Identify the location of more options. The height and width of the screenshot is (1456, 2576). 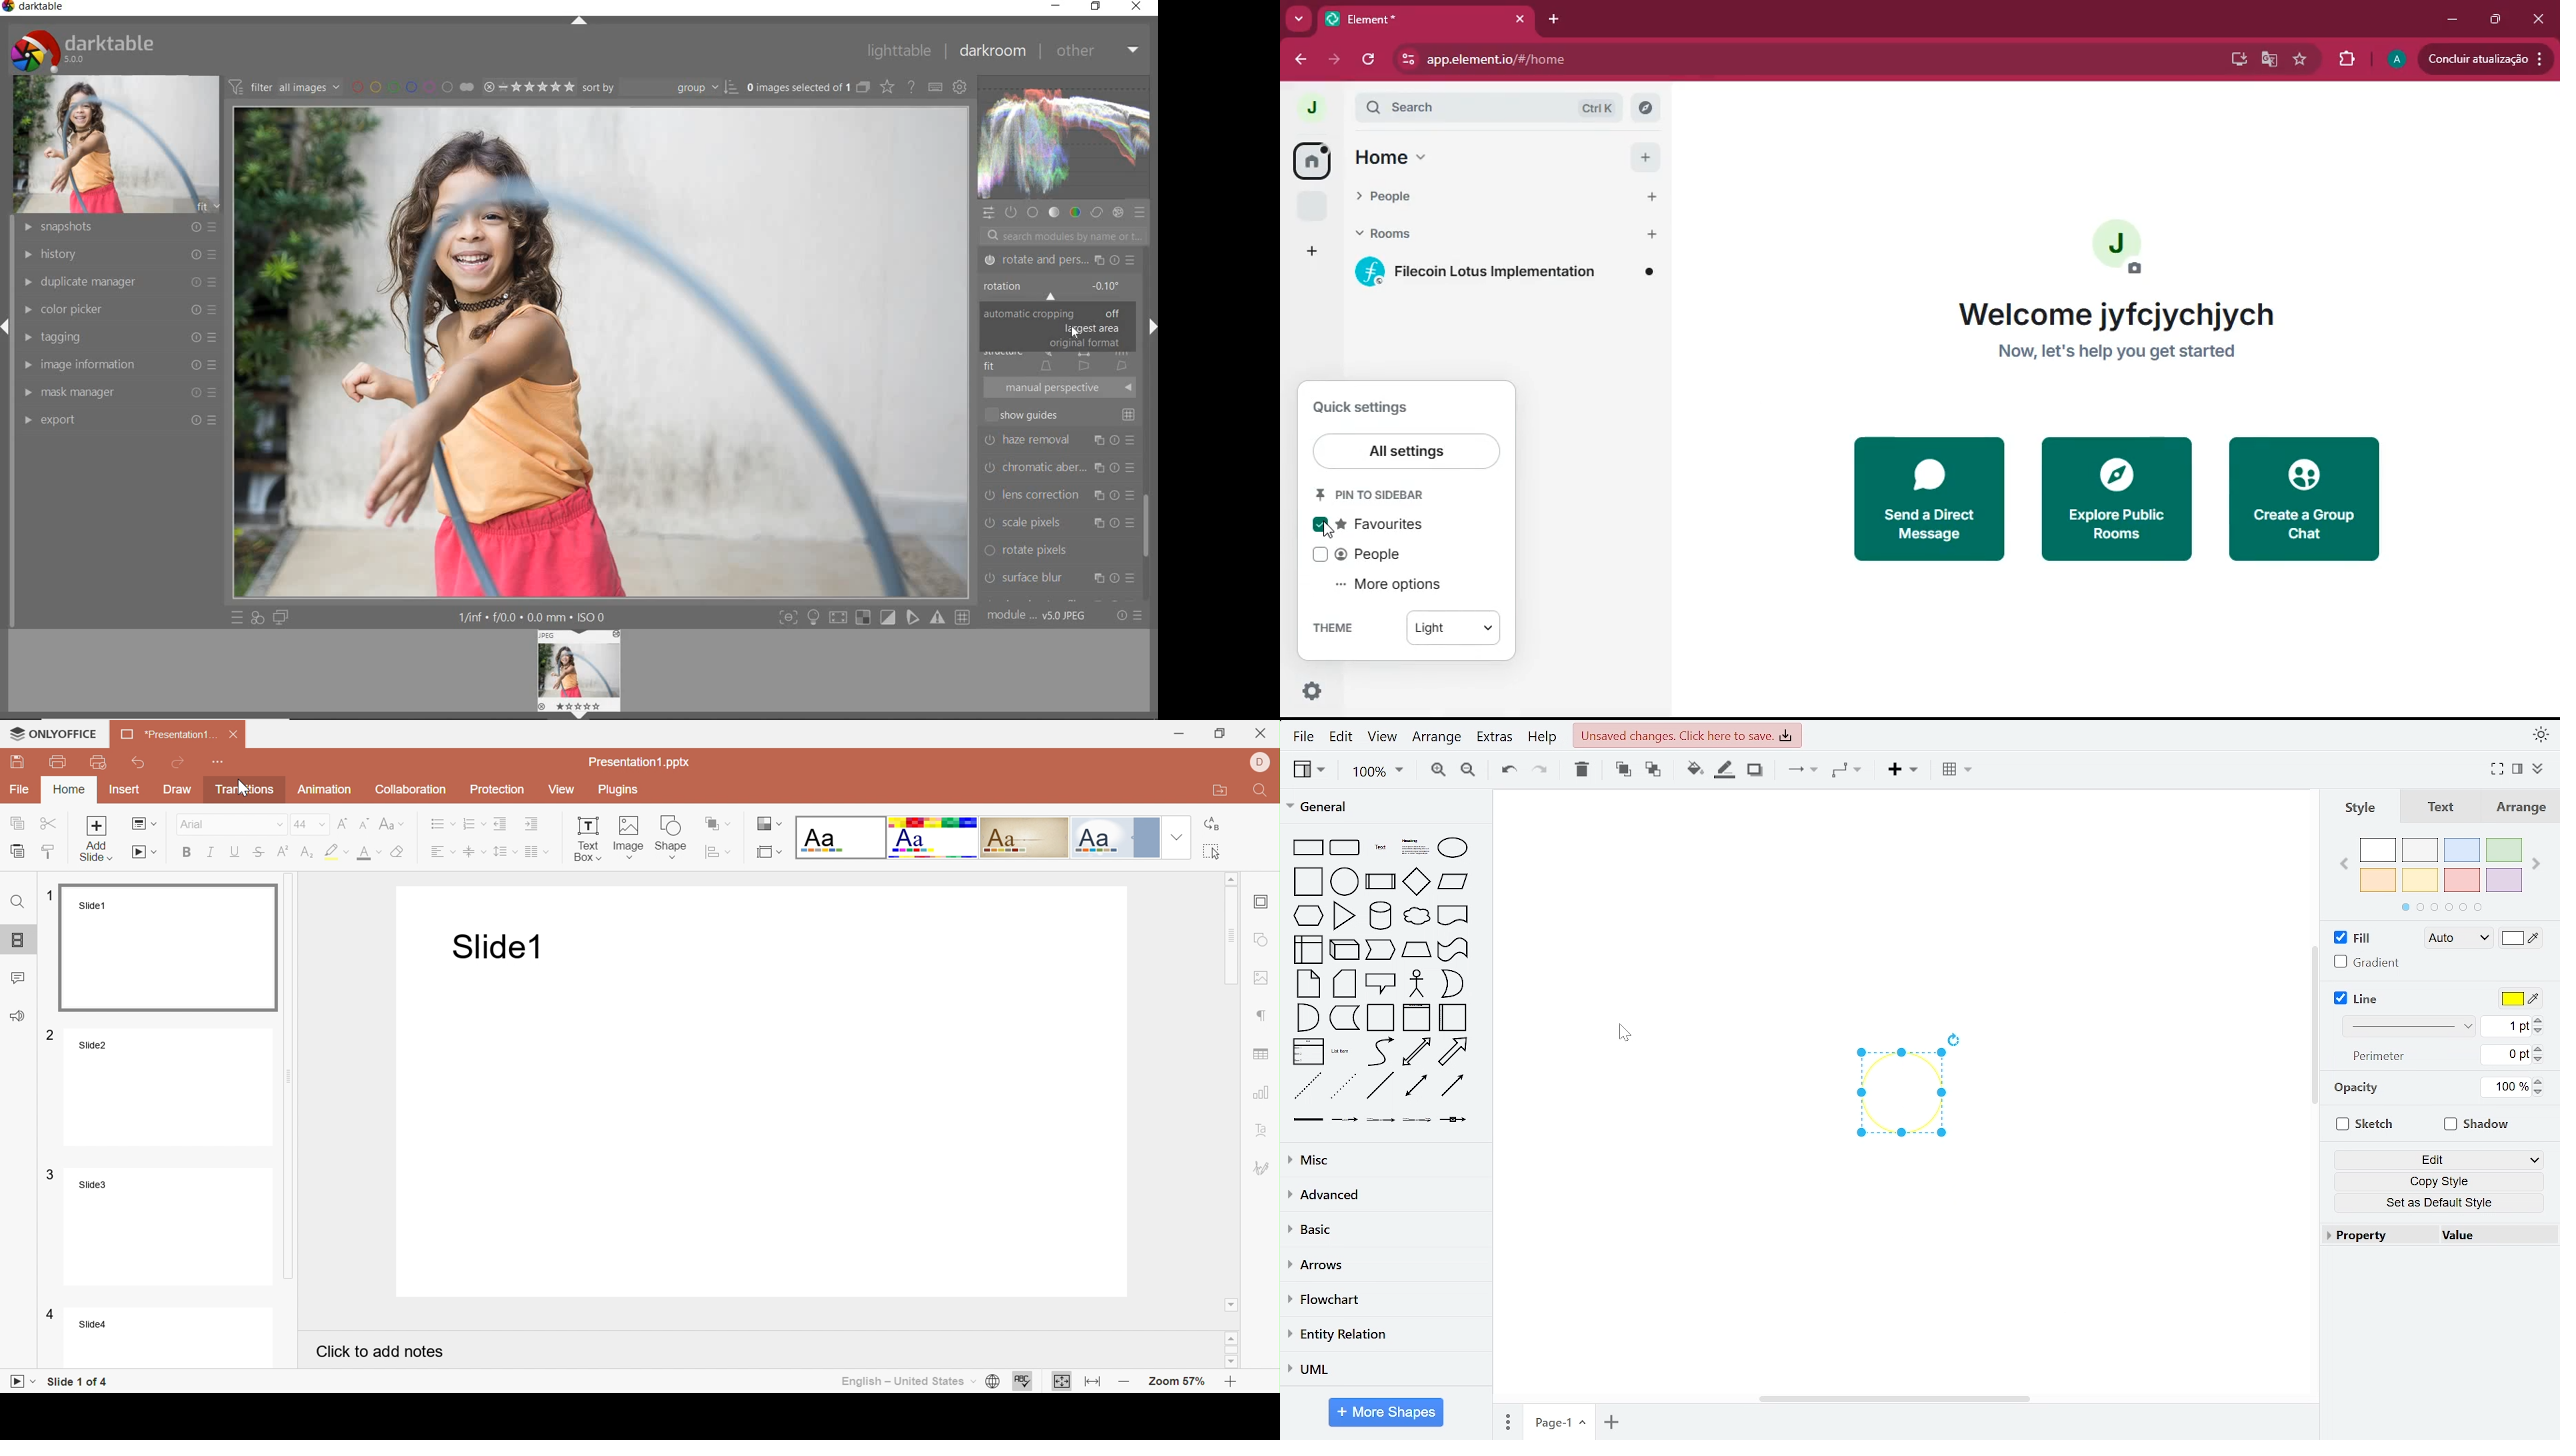
(1396, 585).